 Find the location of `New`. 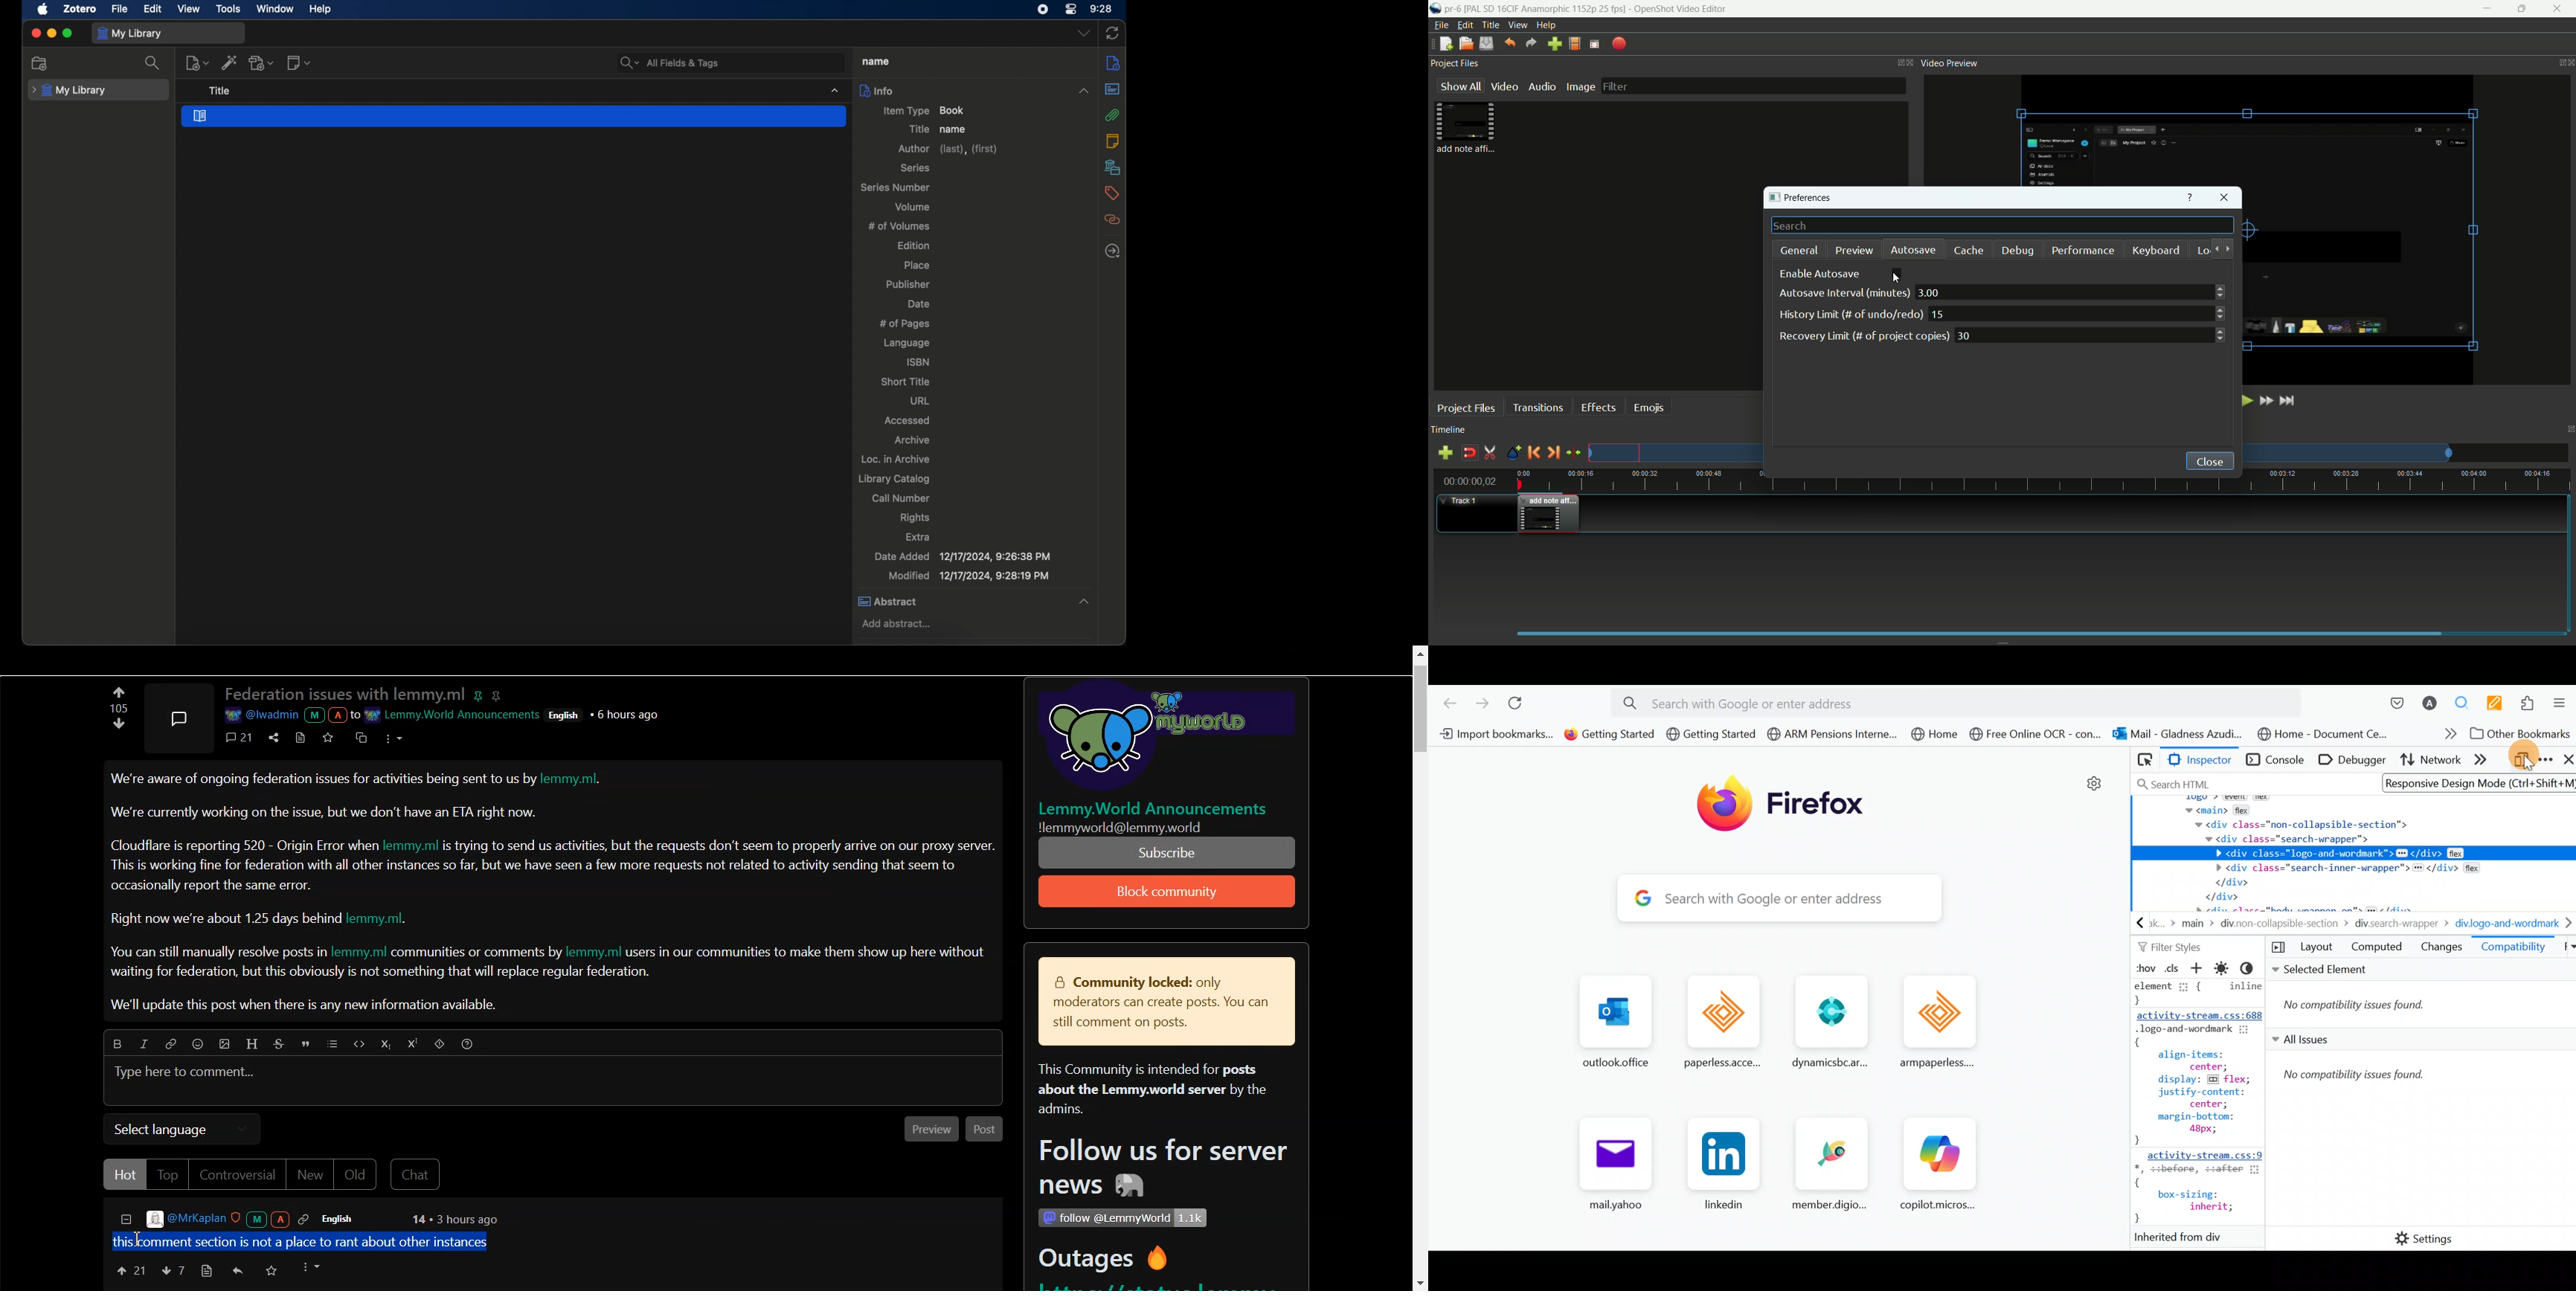

New is located at coordinates (309, 1176).